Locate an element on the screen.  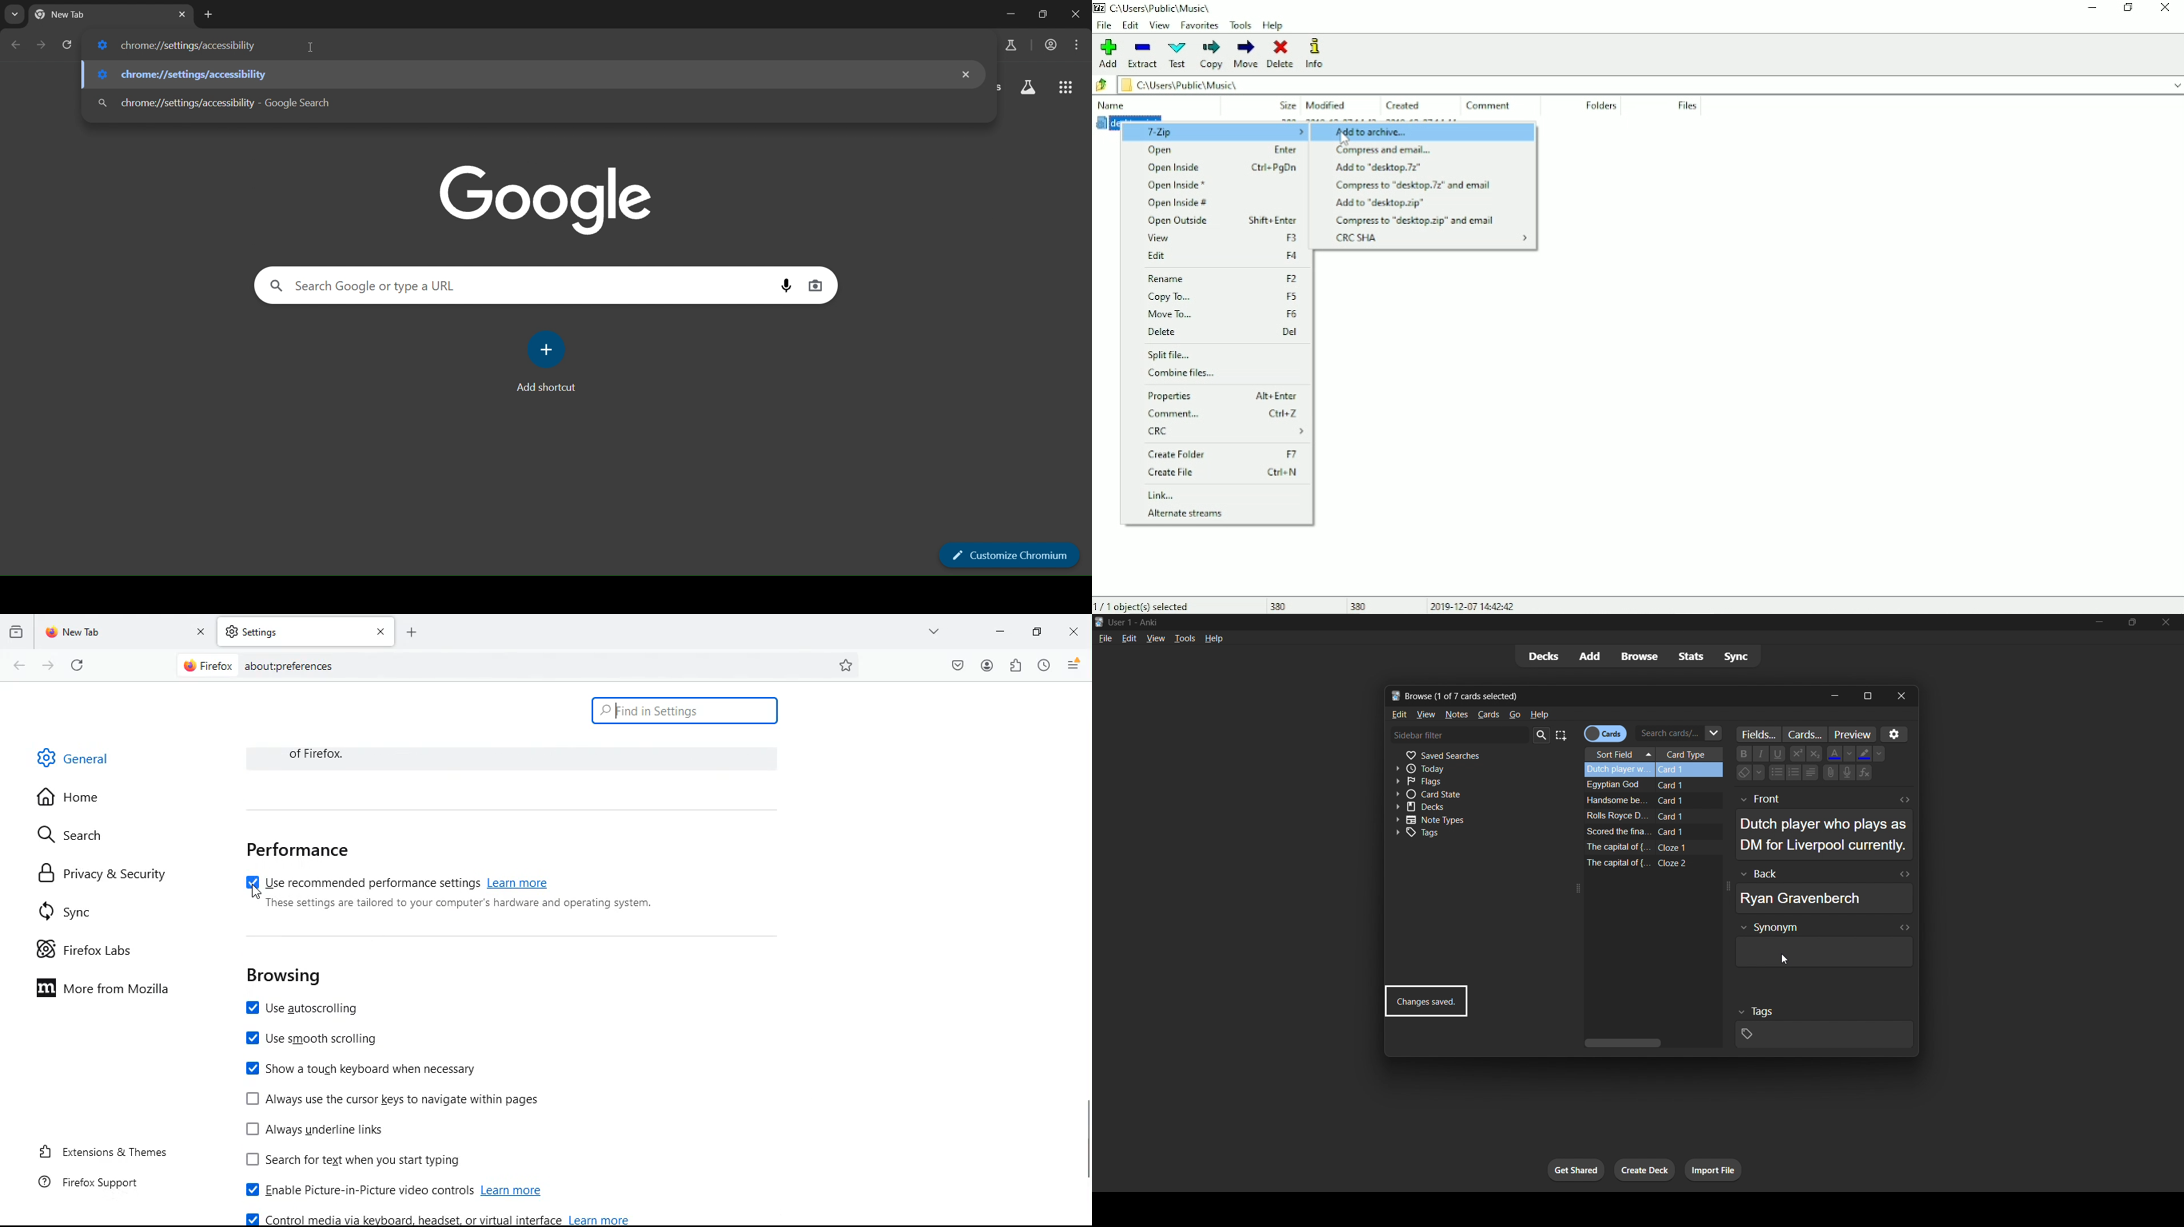
Alternate streams is located at coordinates (1194, 513).